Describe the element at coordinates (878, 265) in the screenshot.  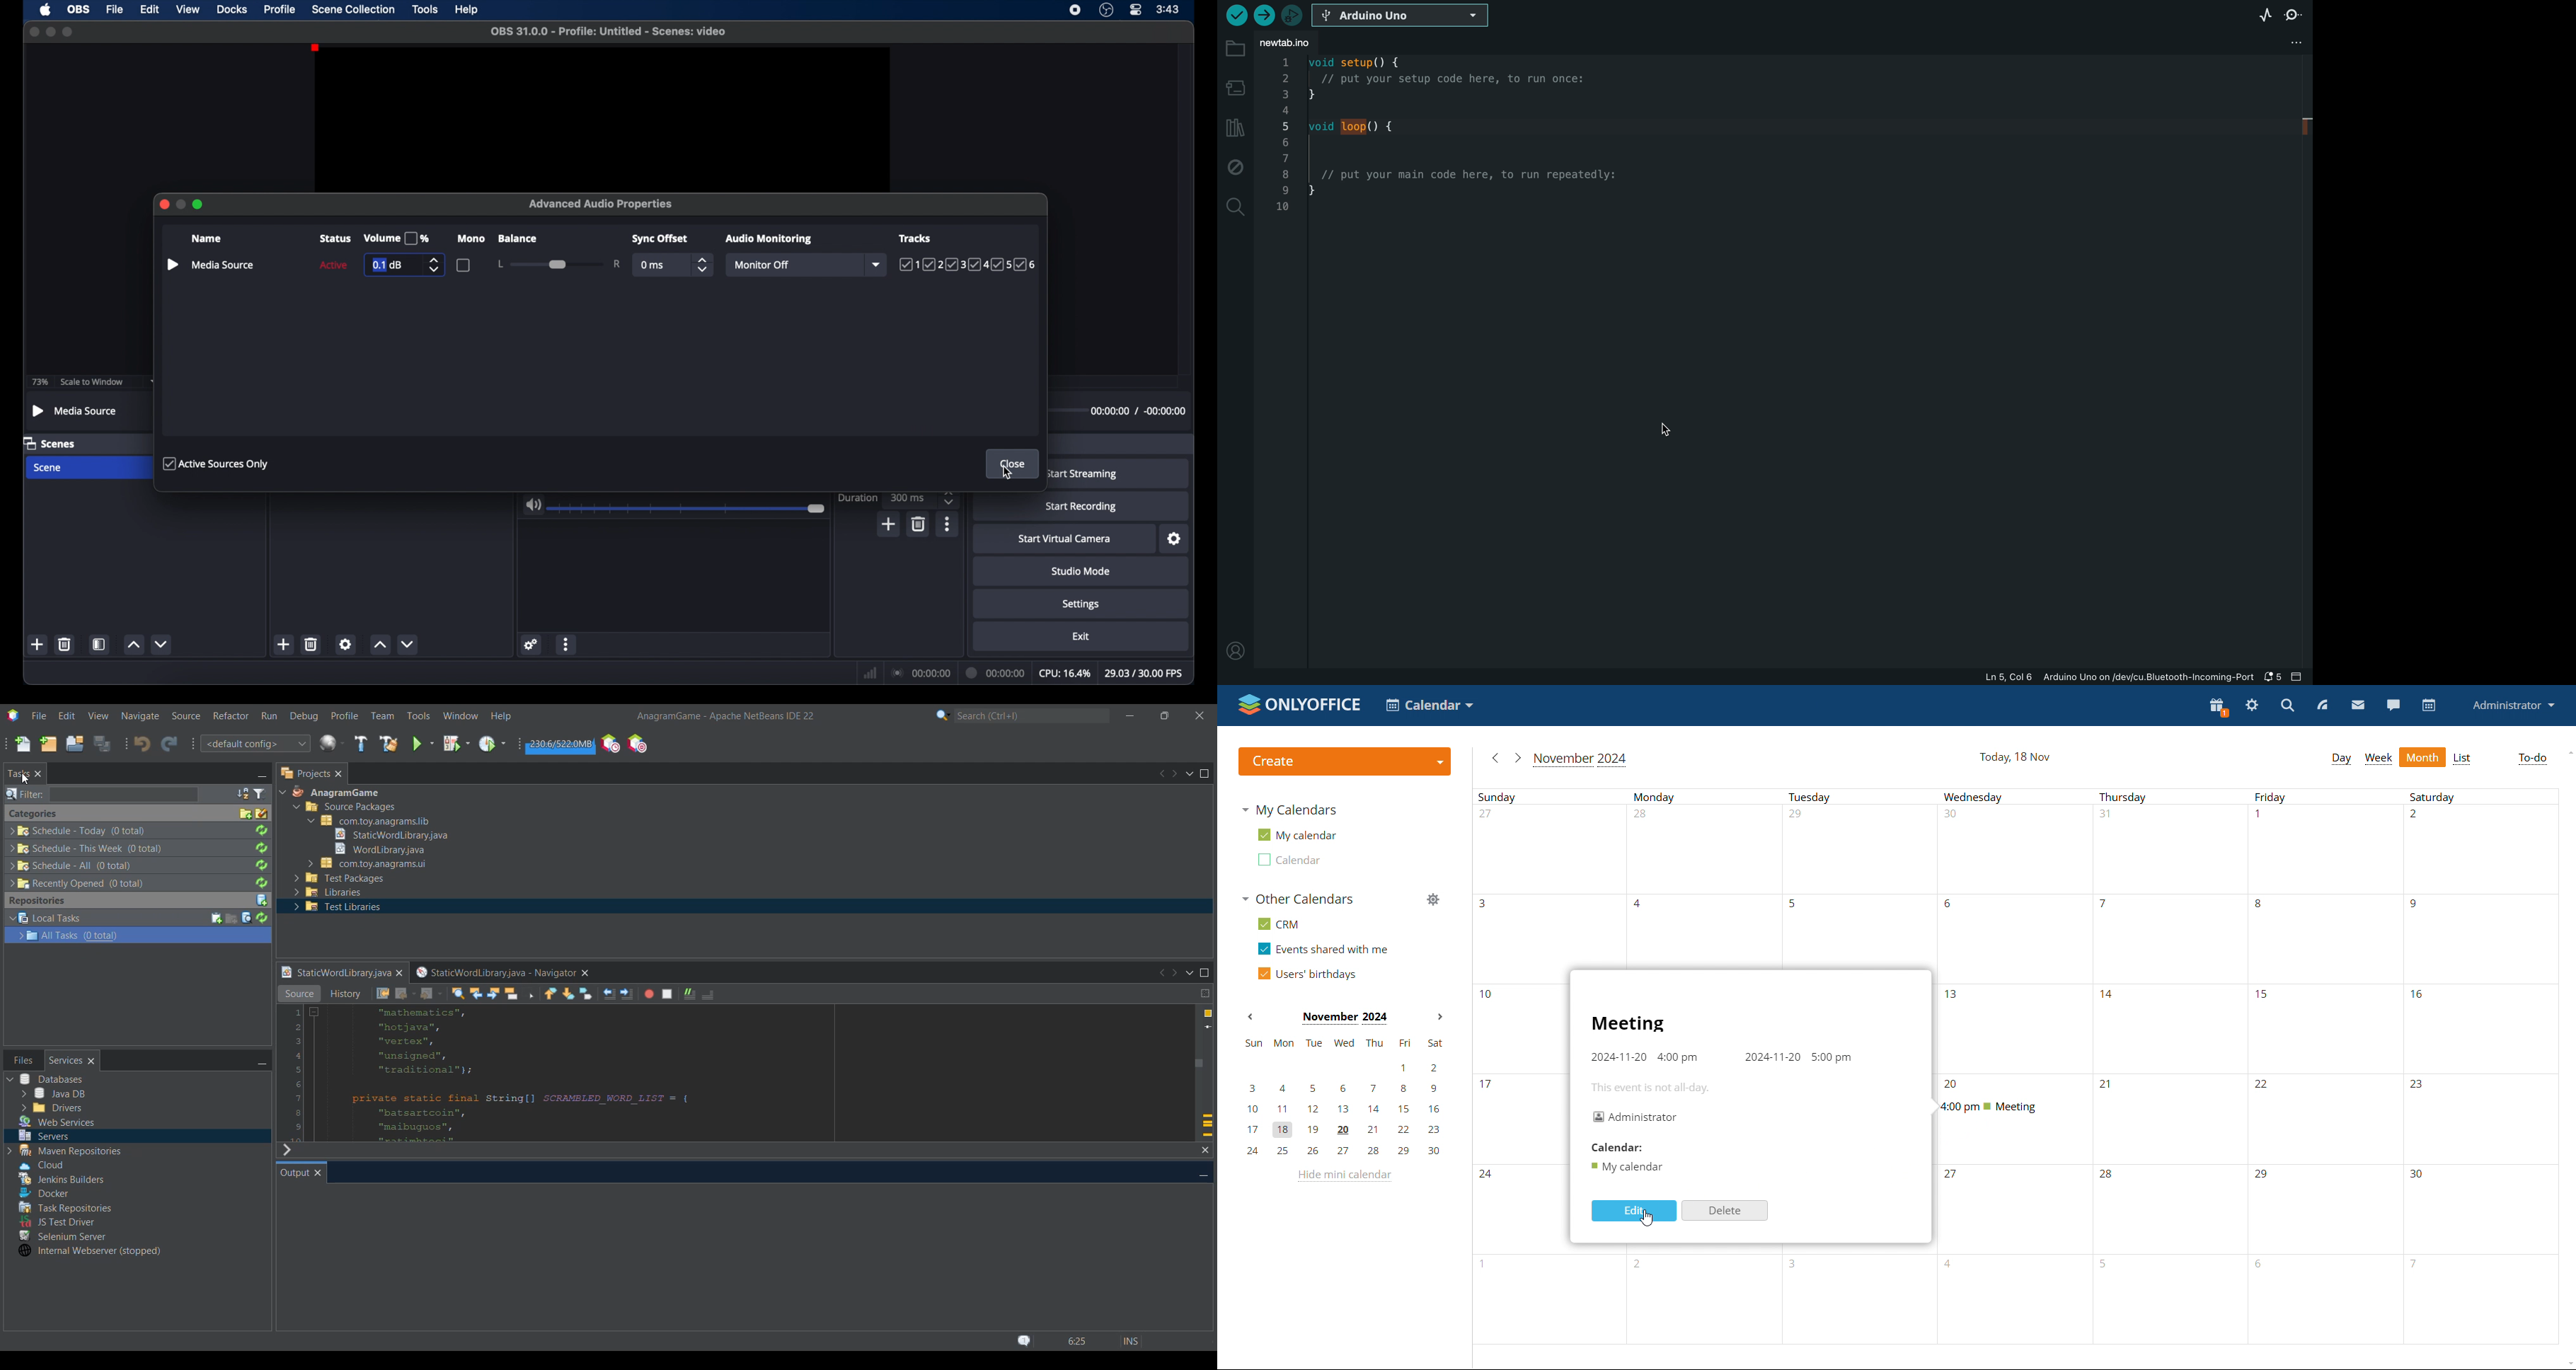
I see `dropdown` at that location.